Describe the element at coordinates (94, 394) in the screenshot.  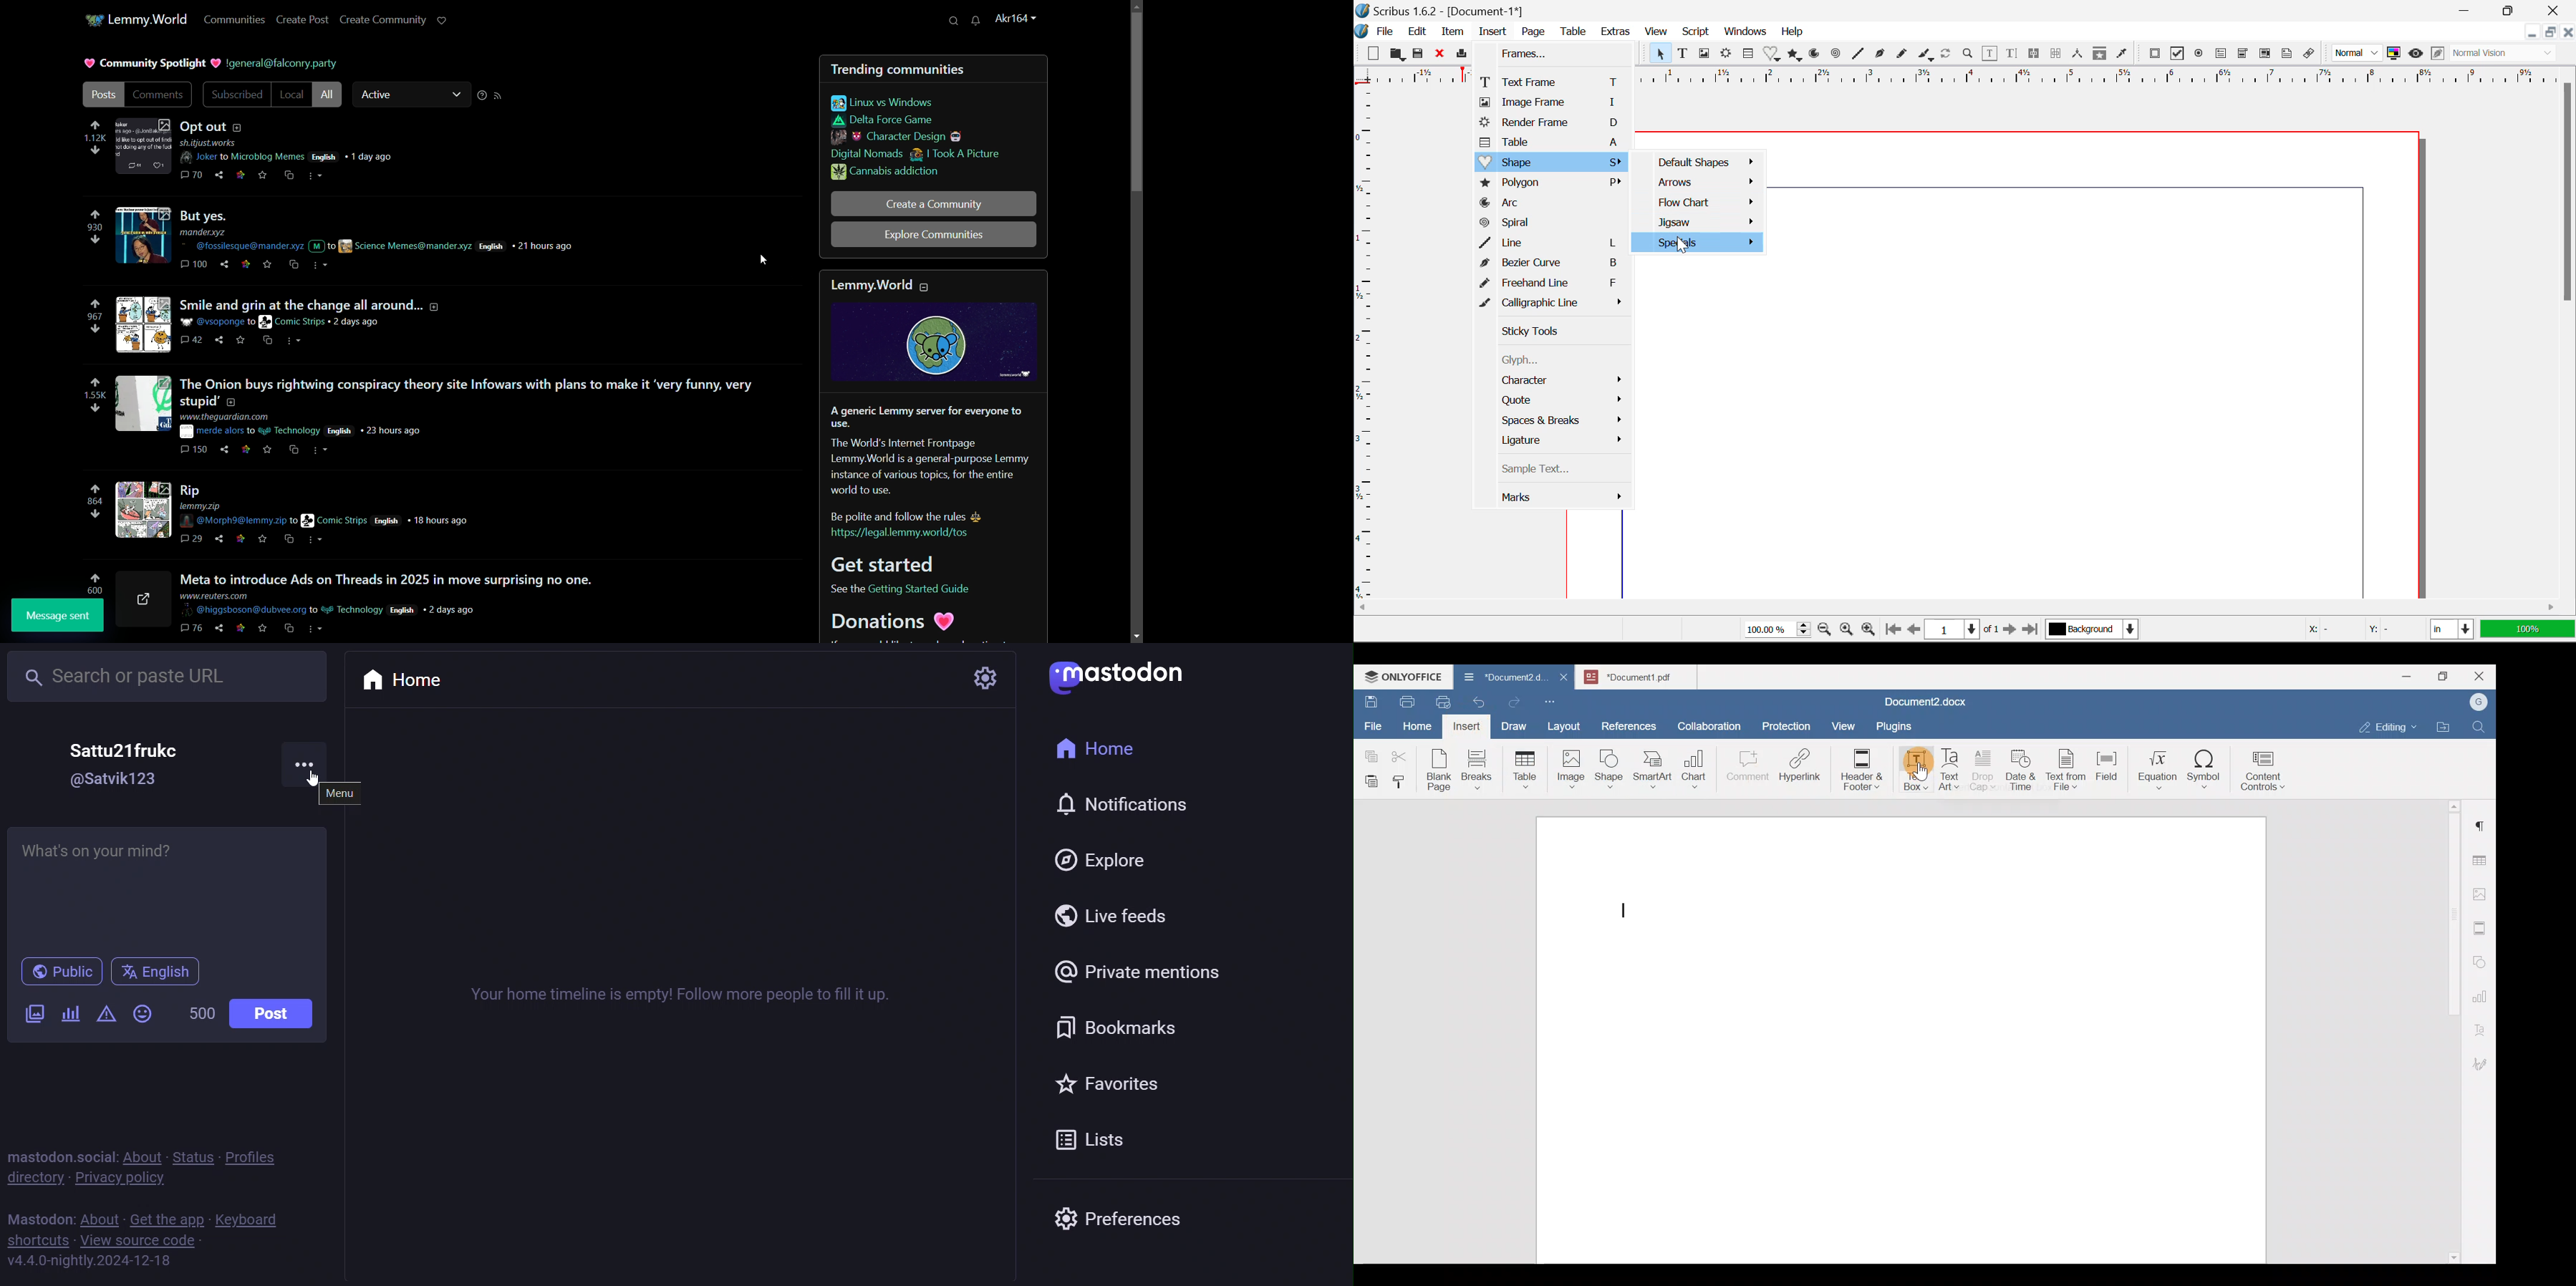
I see `number of votes` at that location.